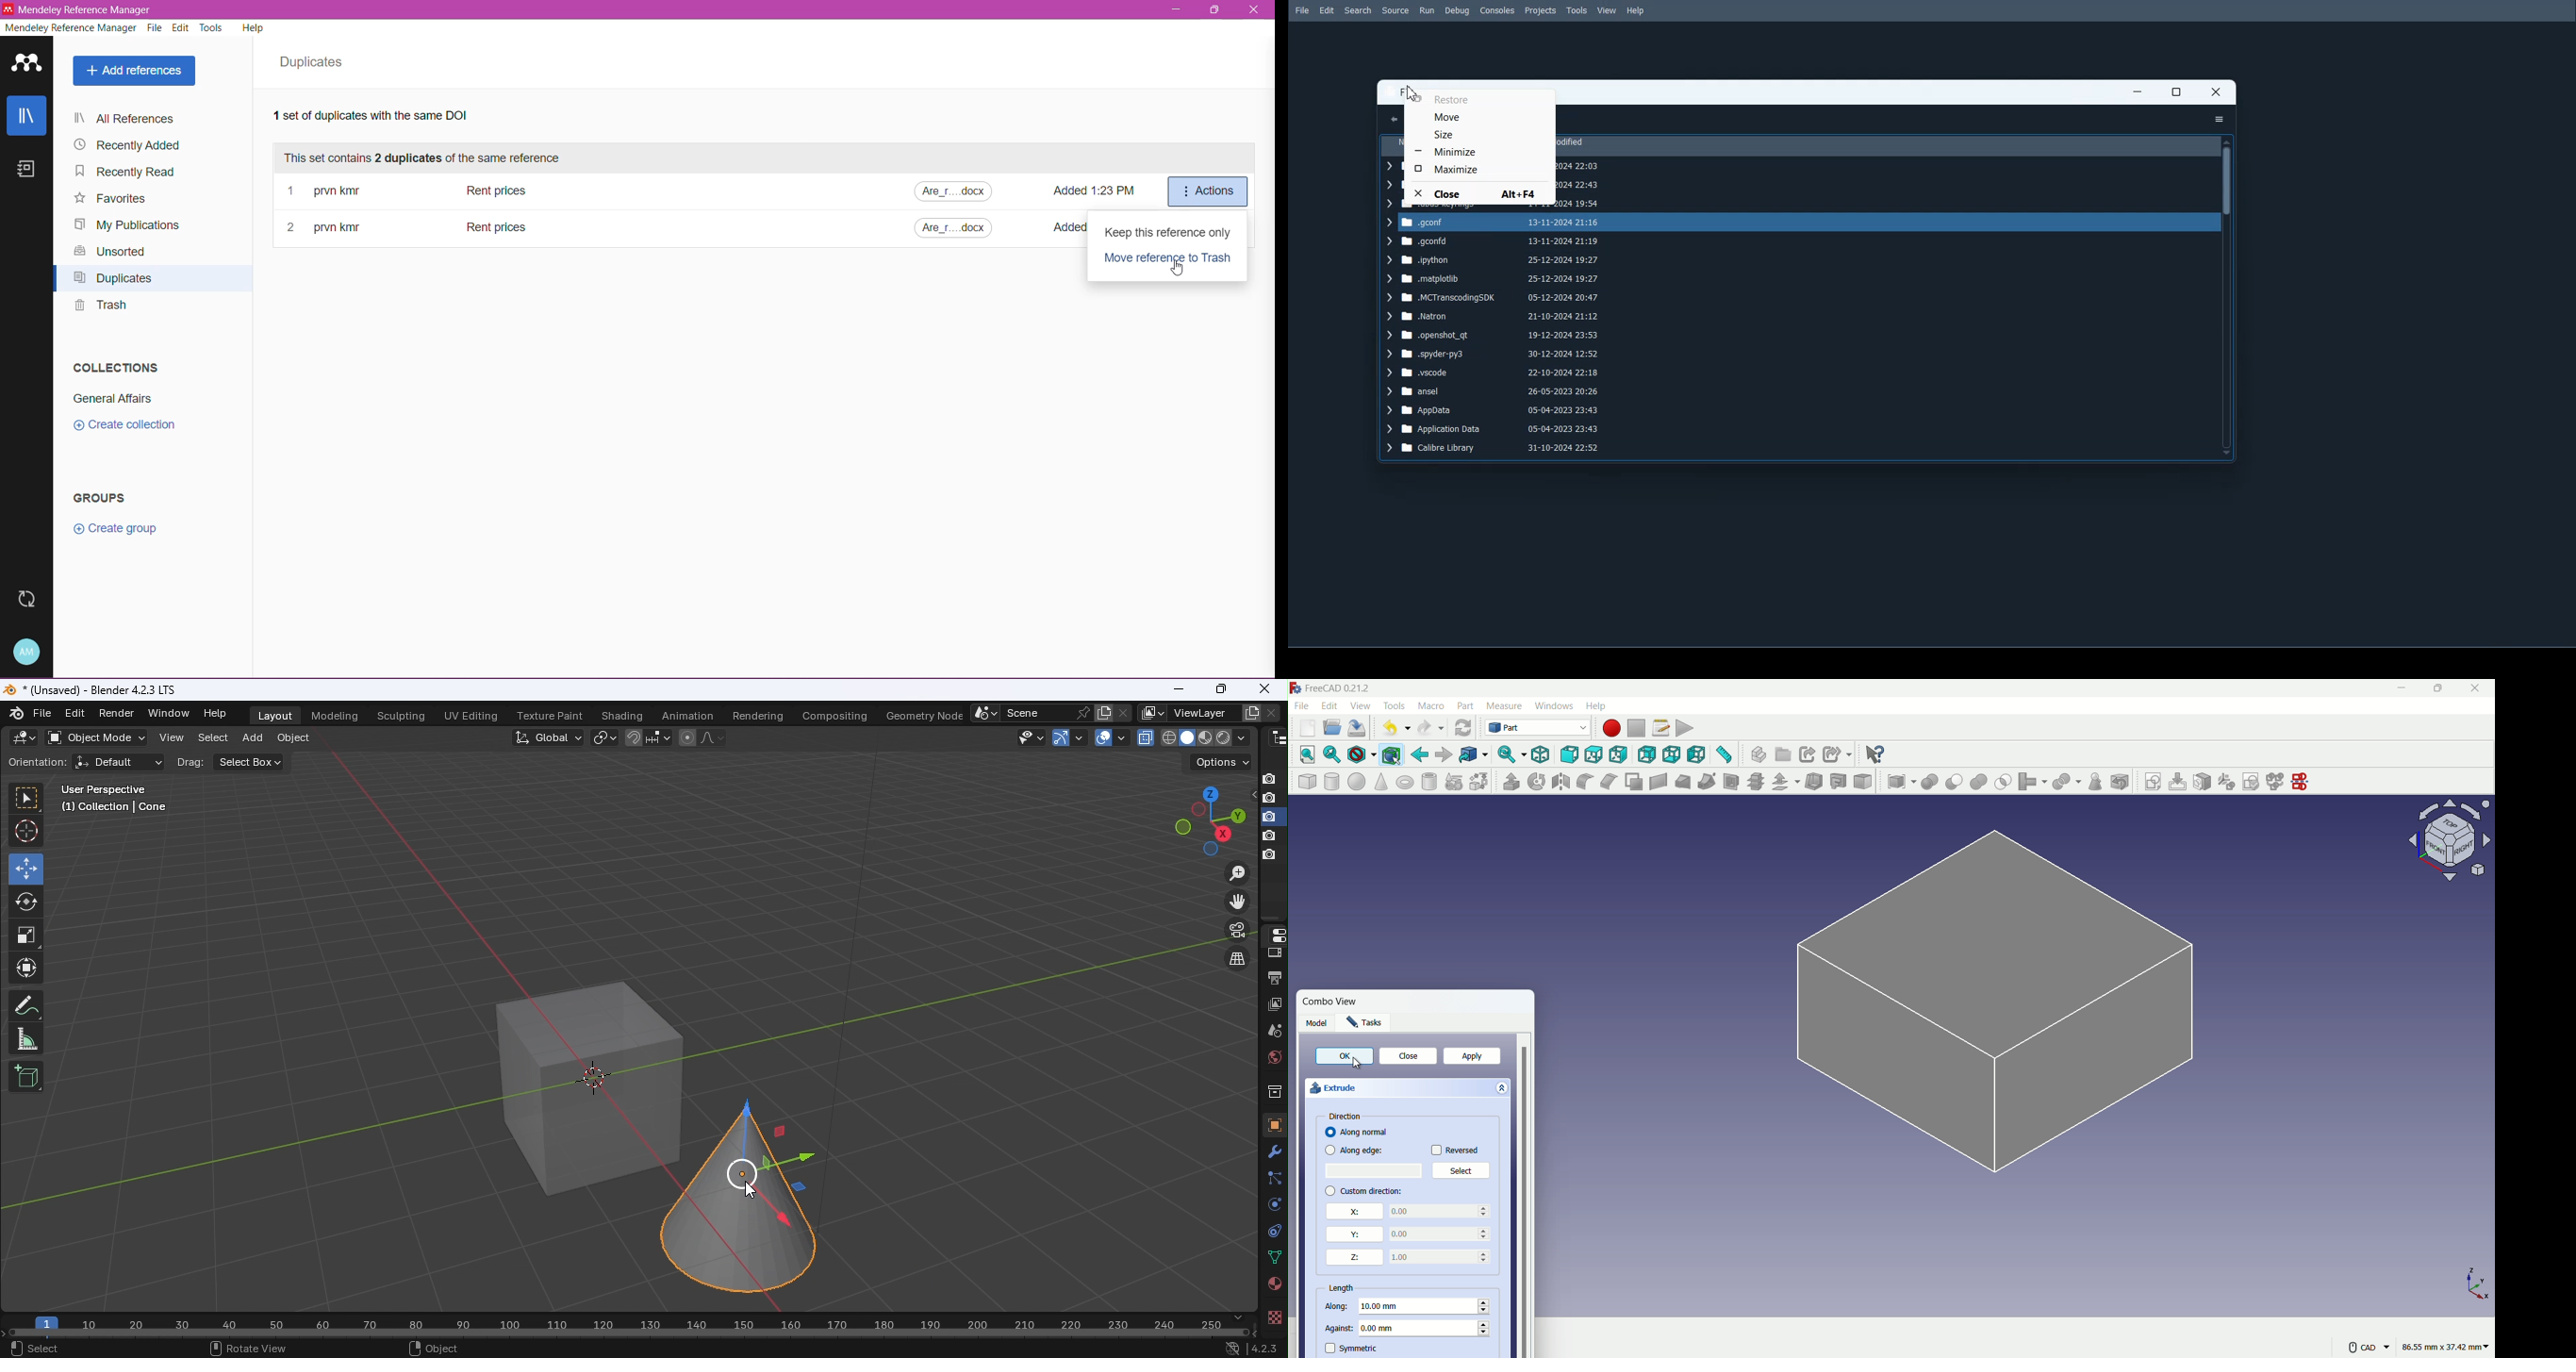 This screenshot has height=1372, width=2576. I want to click on cube, so click(1307, 781).